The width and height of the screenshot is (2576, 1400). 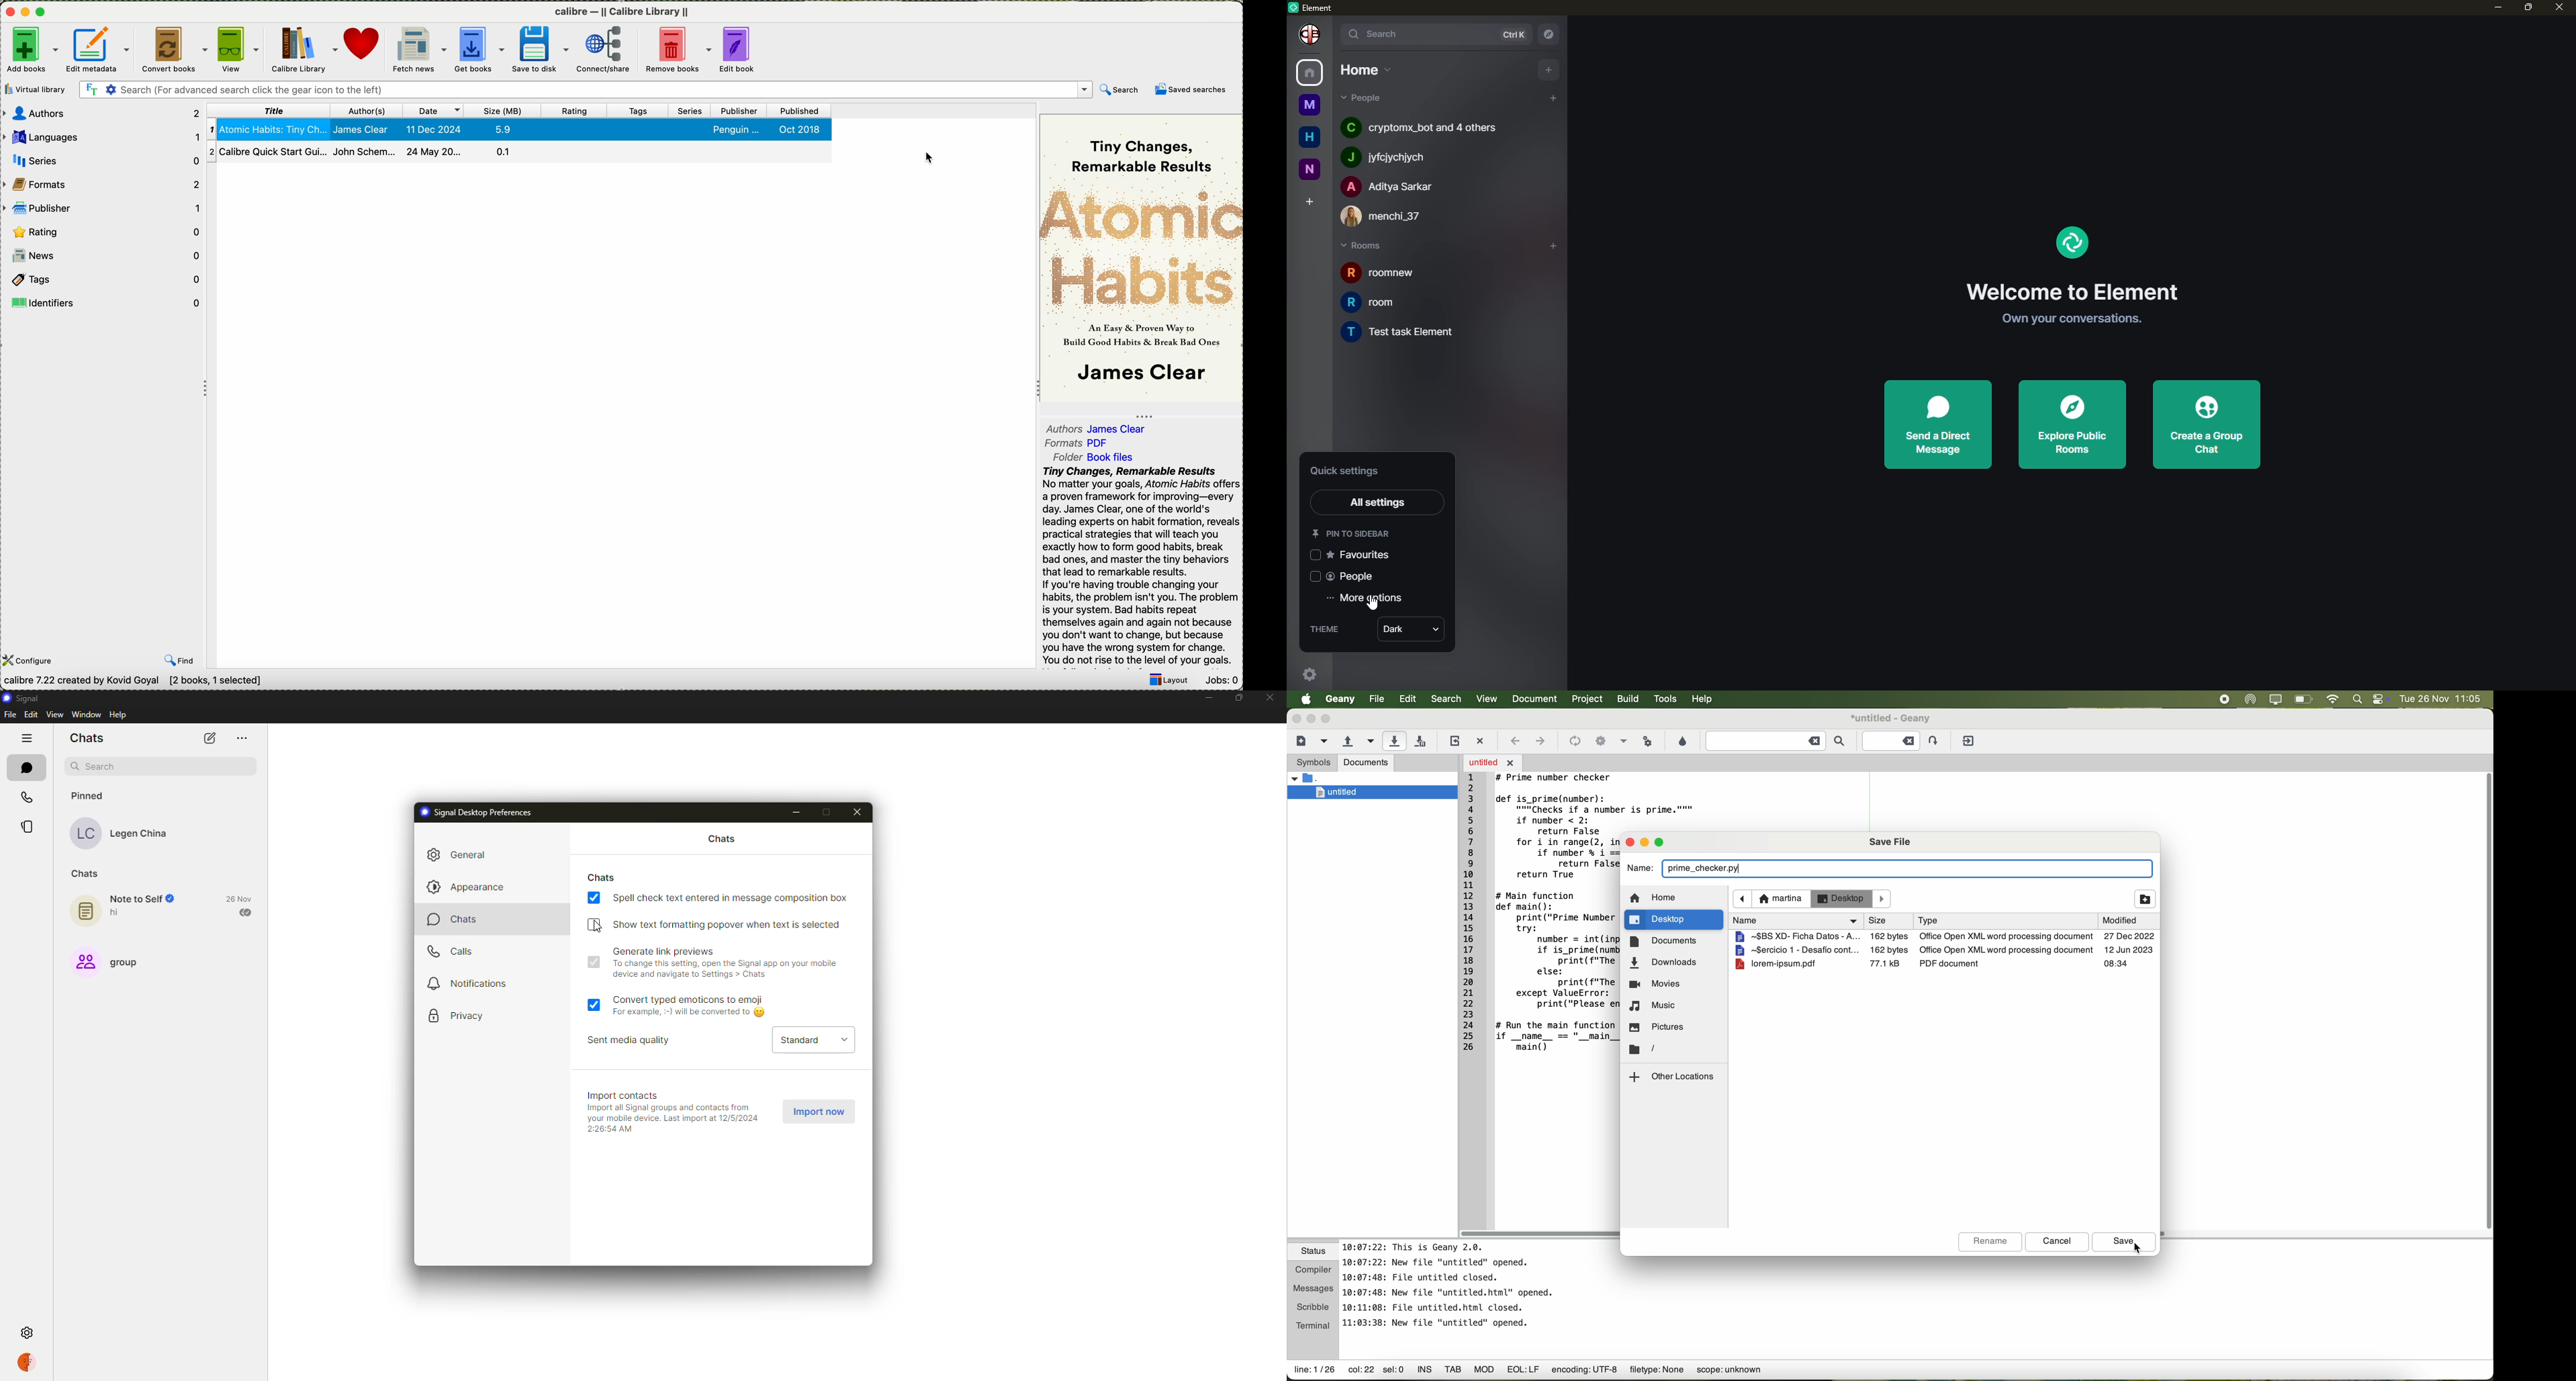 I want to click on spell check text entered, so click(x=732, y=897).